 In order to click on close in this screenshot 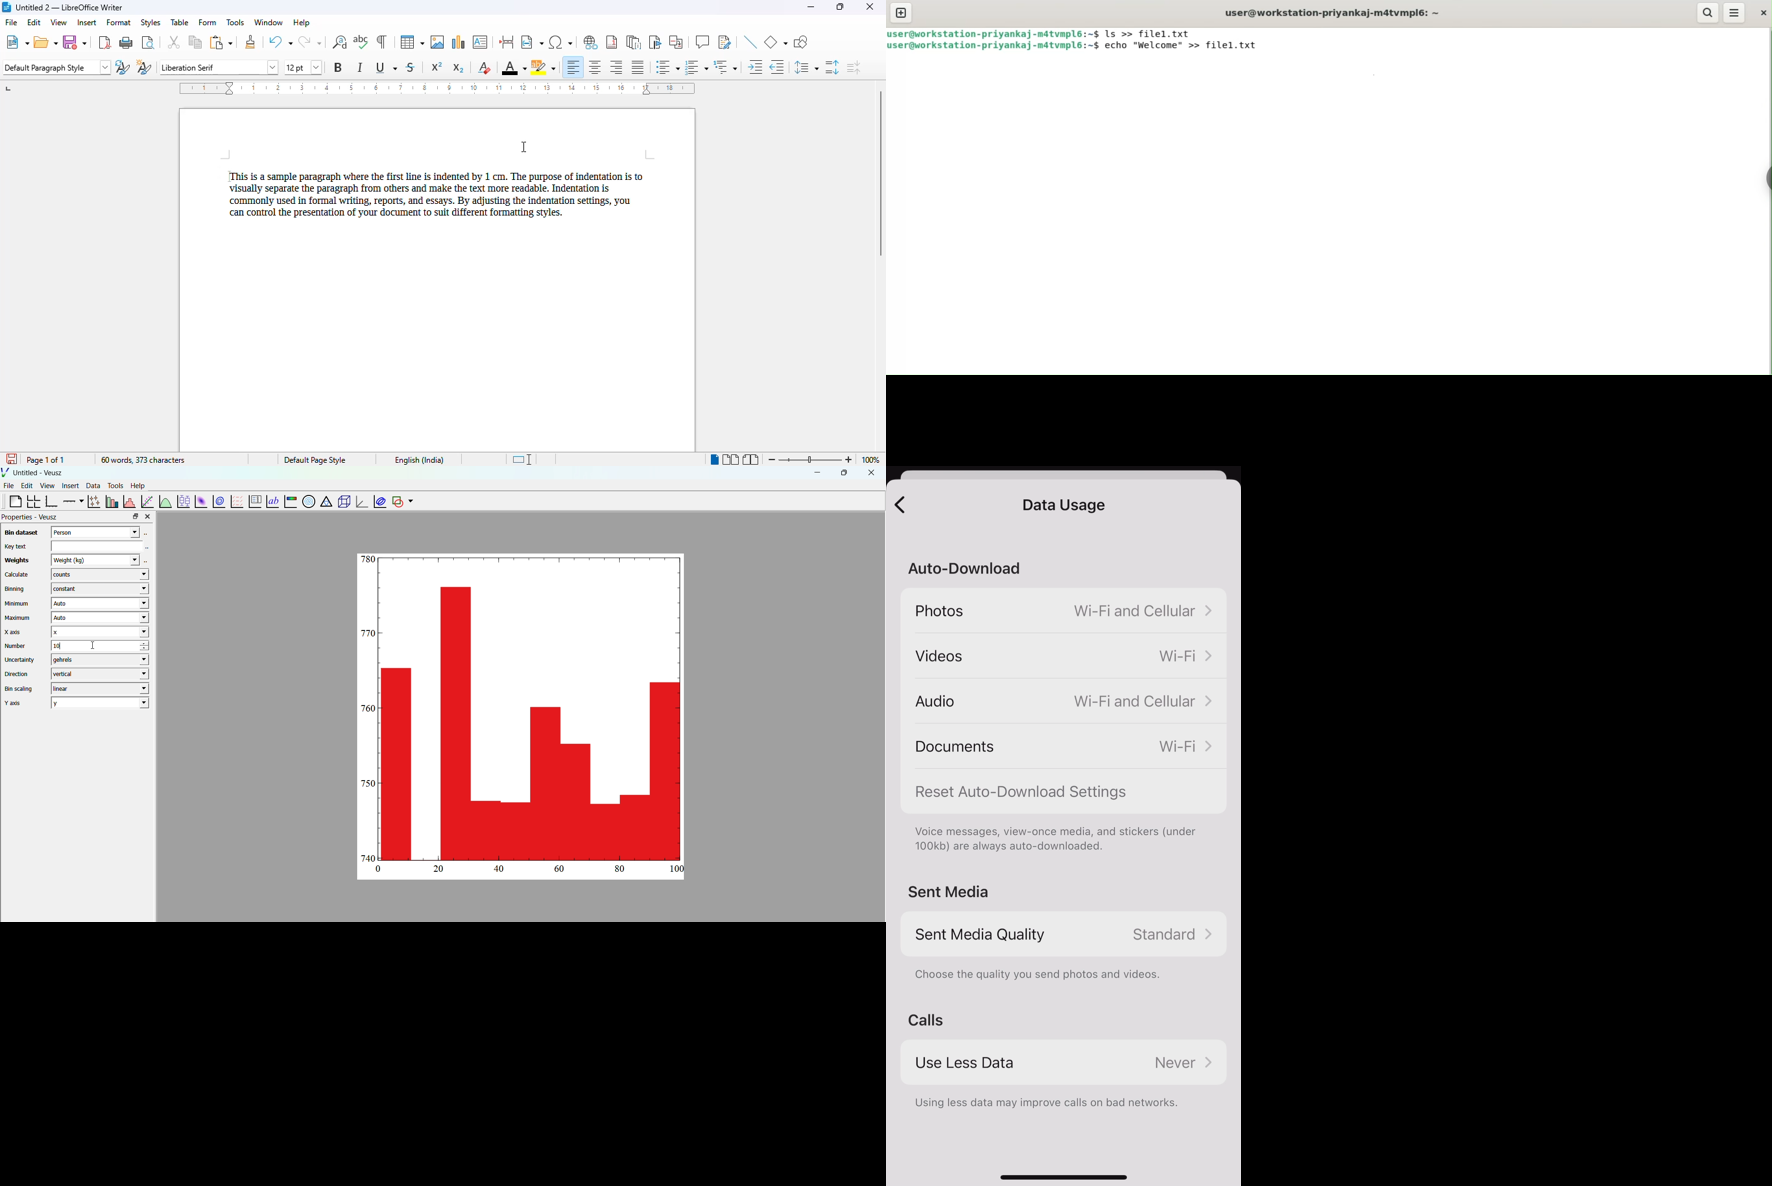, I will do `click(1763, 15)`.